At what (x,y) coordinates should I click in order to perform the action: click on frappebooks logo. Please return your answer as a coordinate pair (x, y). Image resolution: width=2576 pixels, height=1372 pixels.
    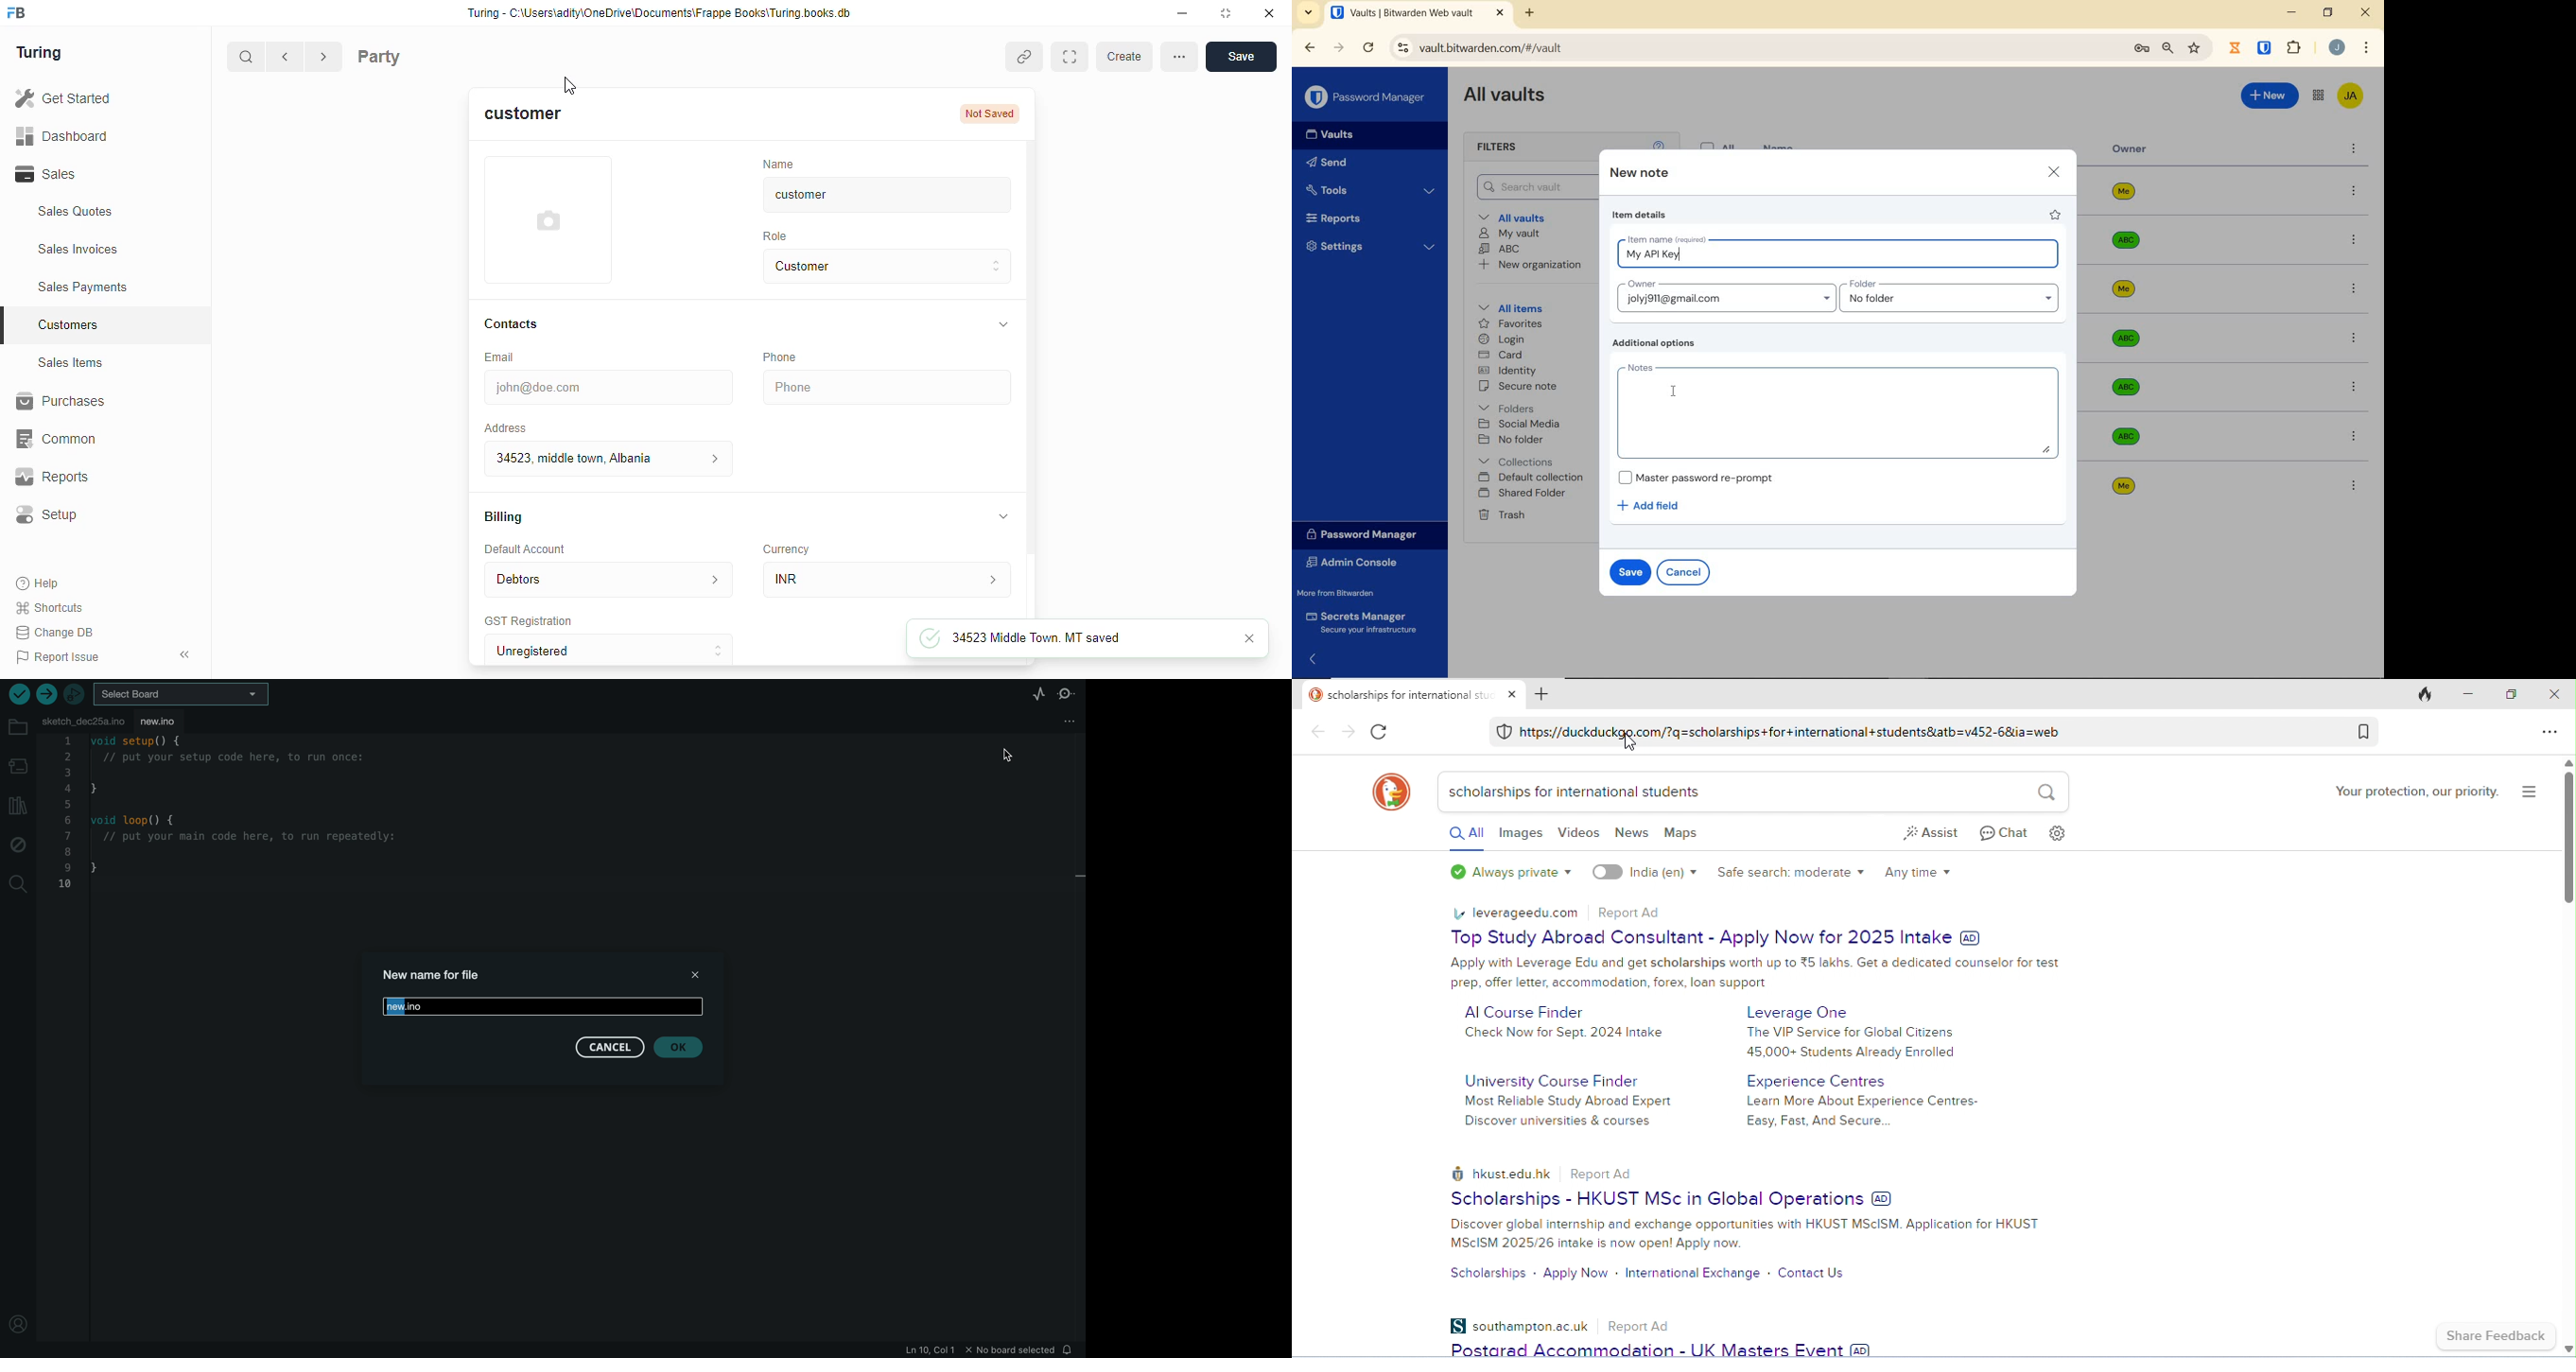
    Looking at the image, I should click on (22, 14).